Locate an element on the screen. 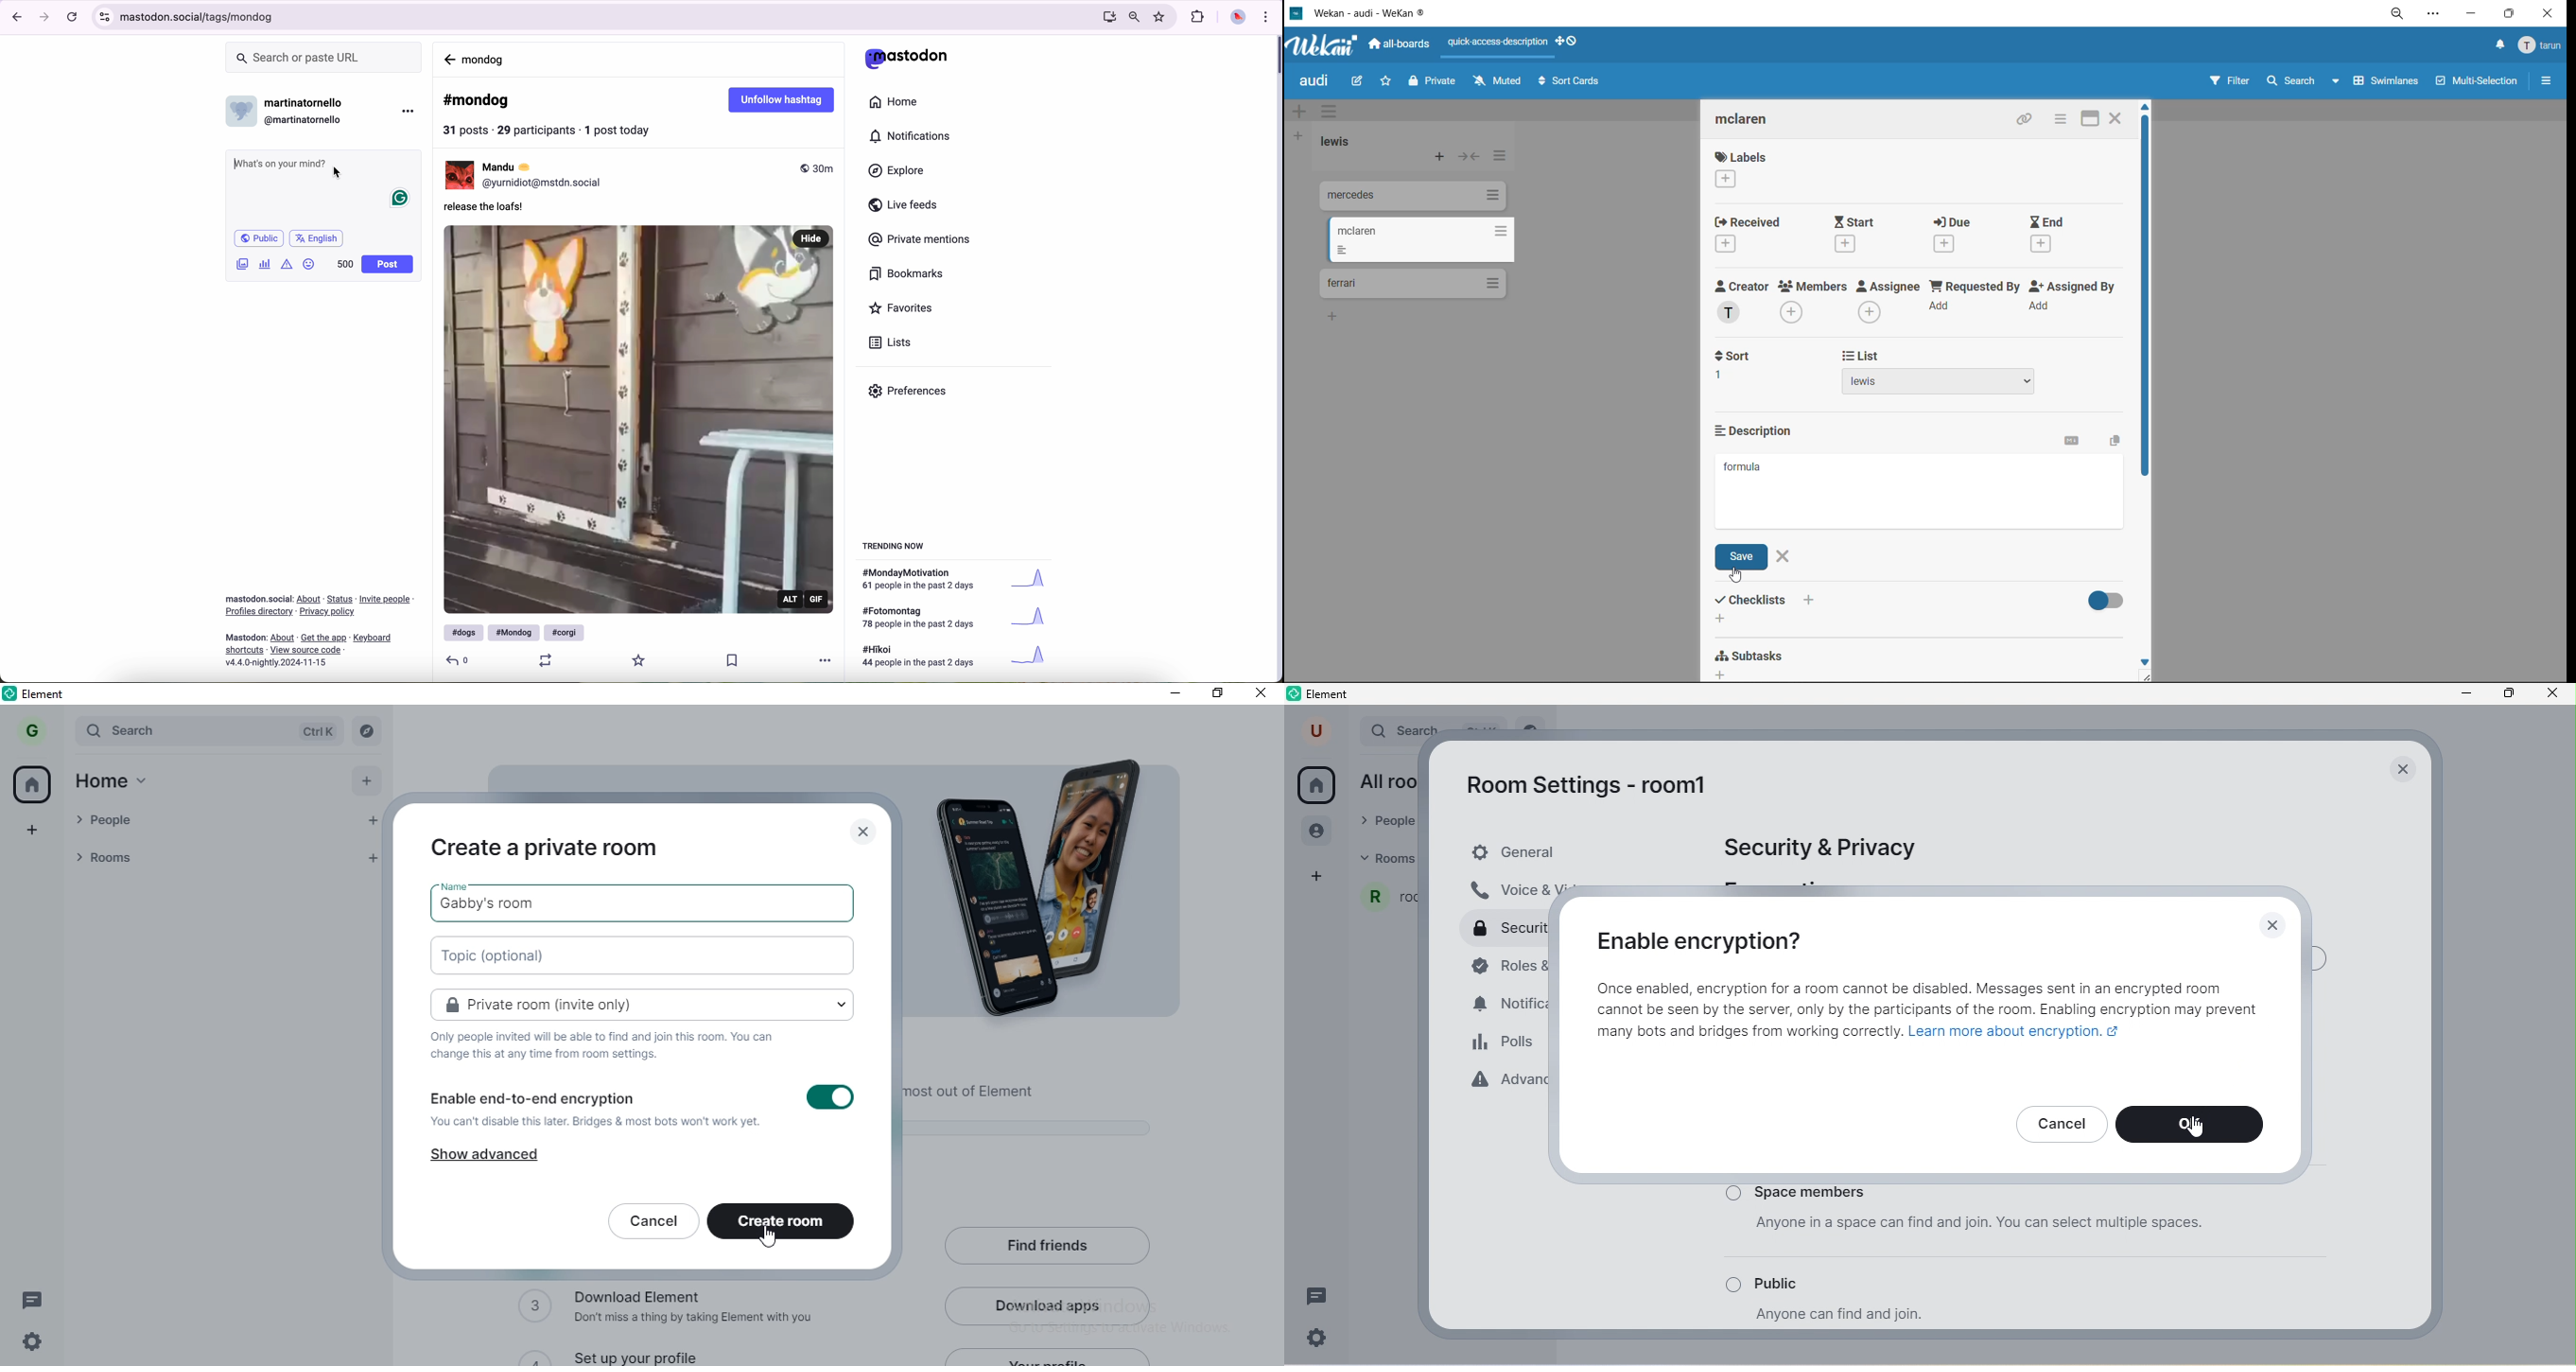 The height and width of the screenshot is (1372, 2576). refresh the page is located at coordinates (72, 18).